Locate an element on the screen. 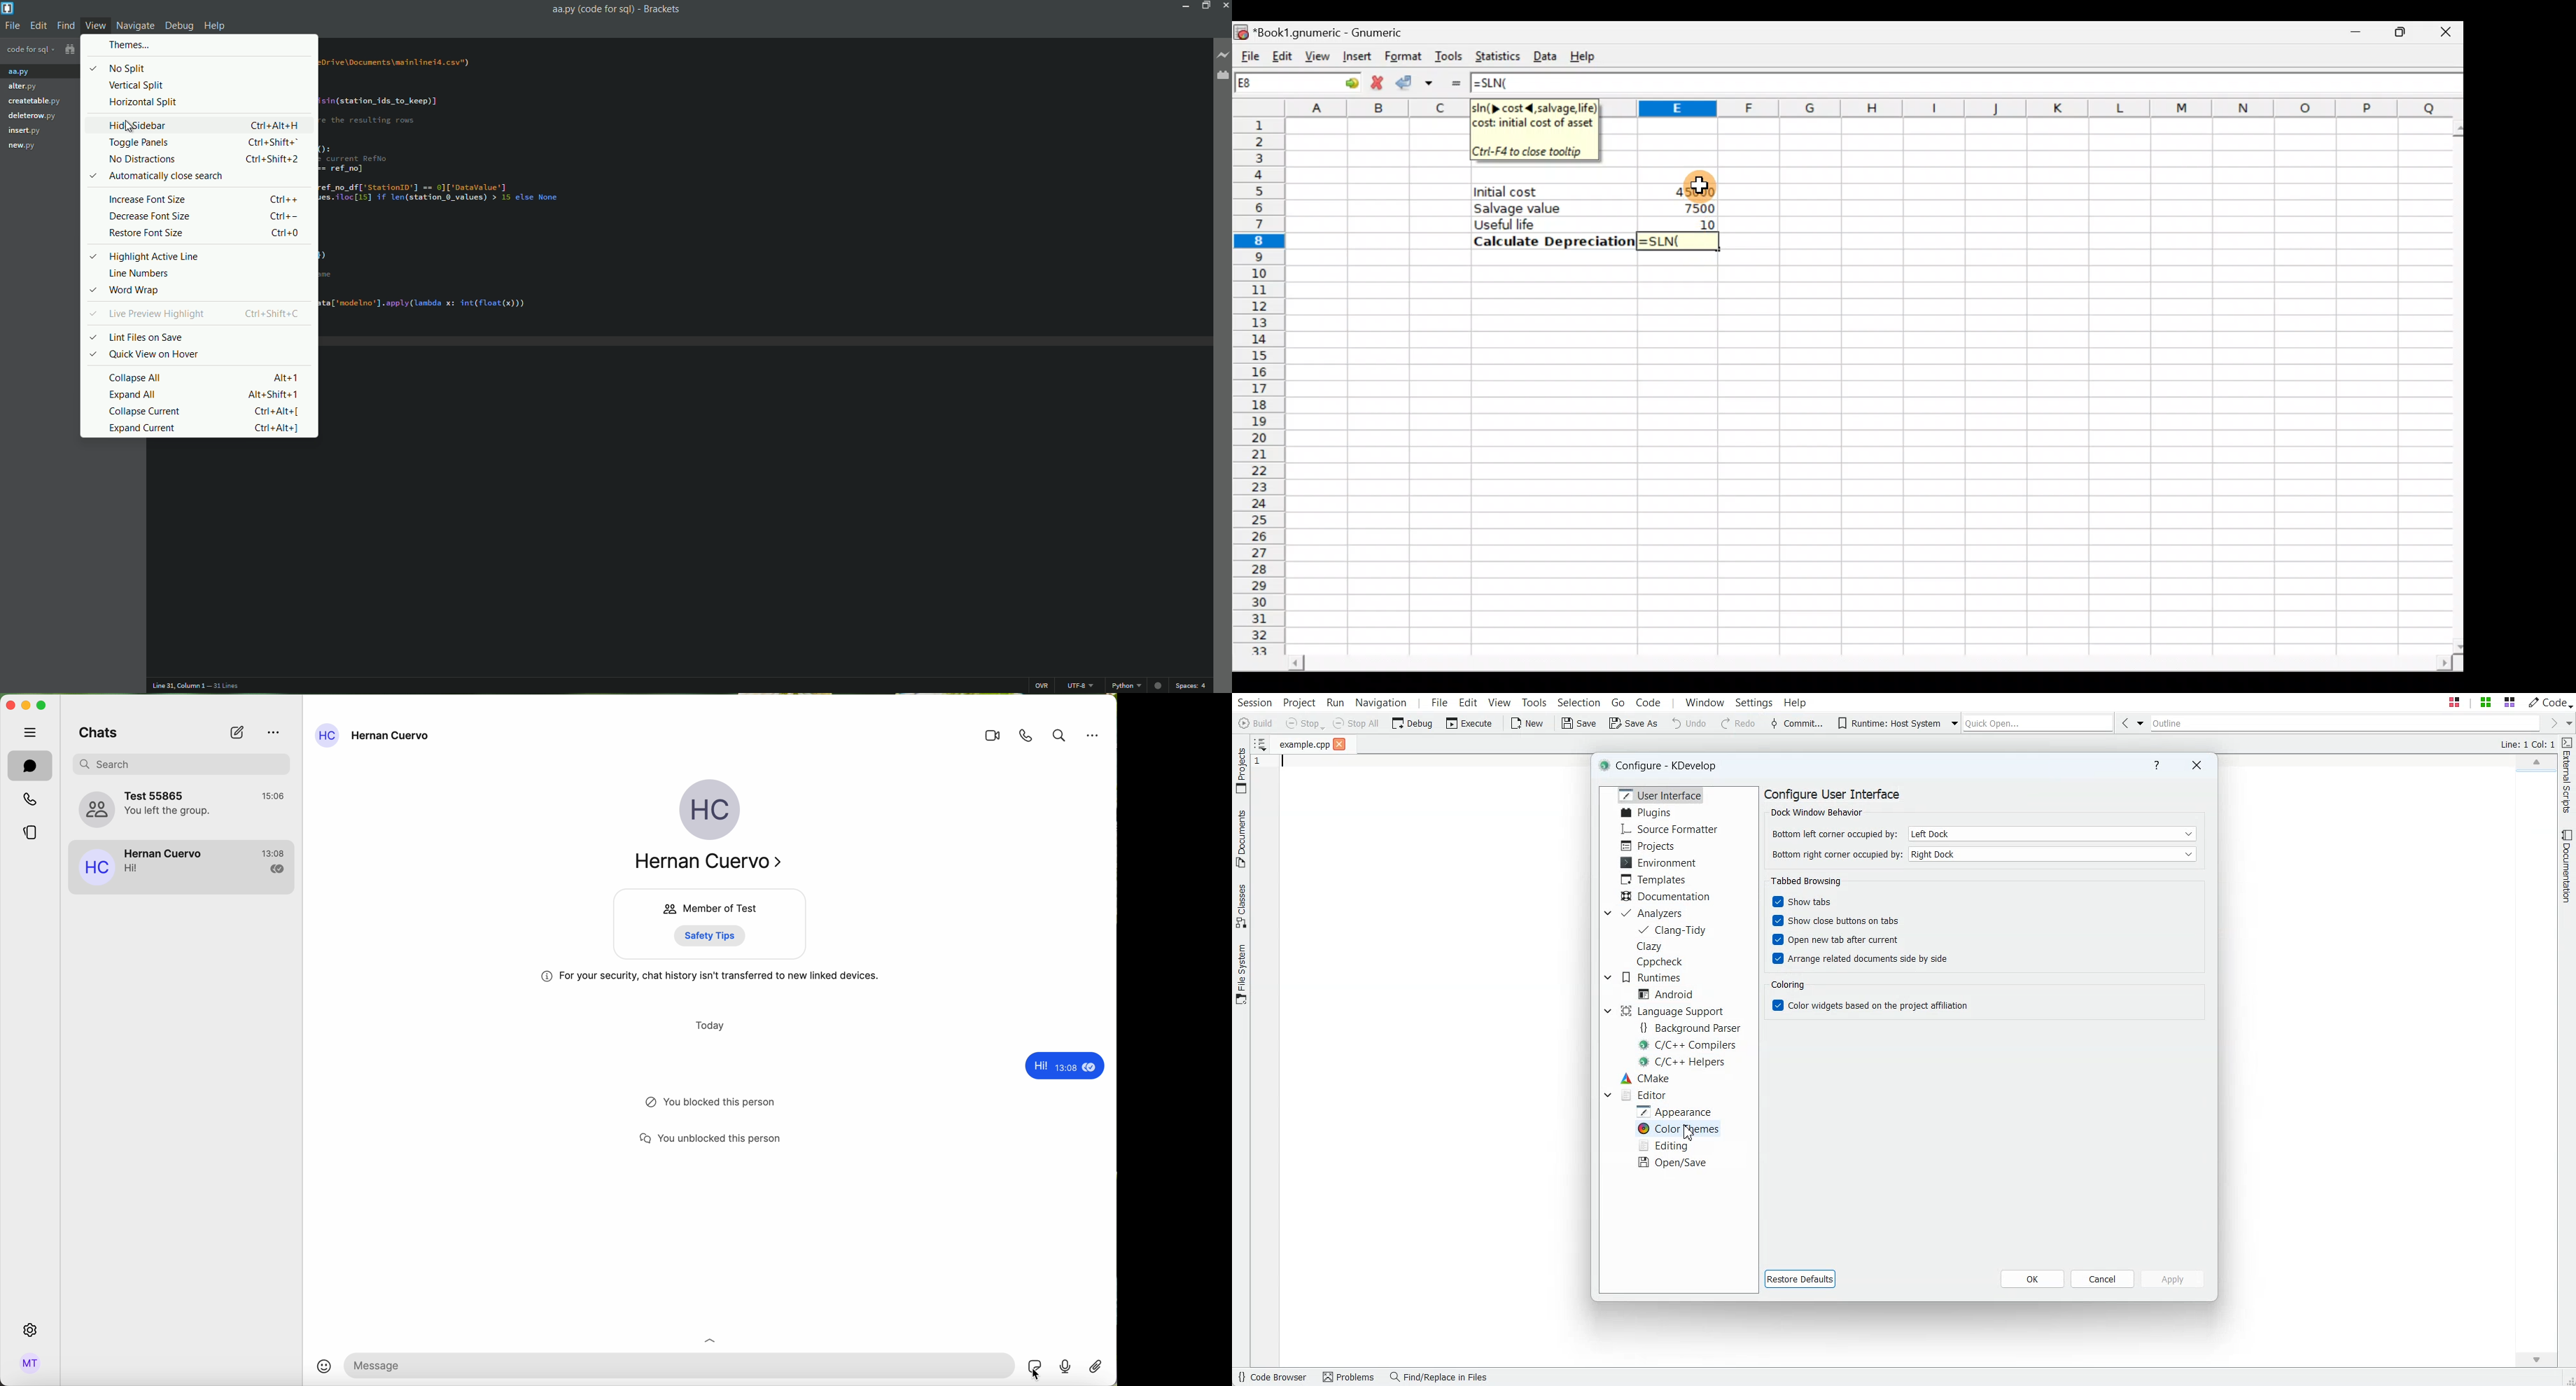 This screenshot has height=1400, width=2576. Drop Down box is located at coordinates (1607, 1094).